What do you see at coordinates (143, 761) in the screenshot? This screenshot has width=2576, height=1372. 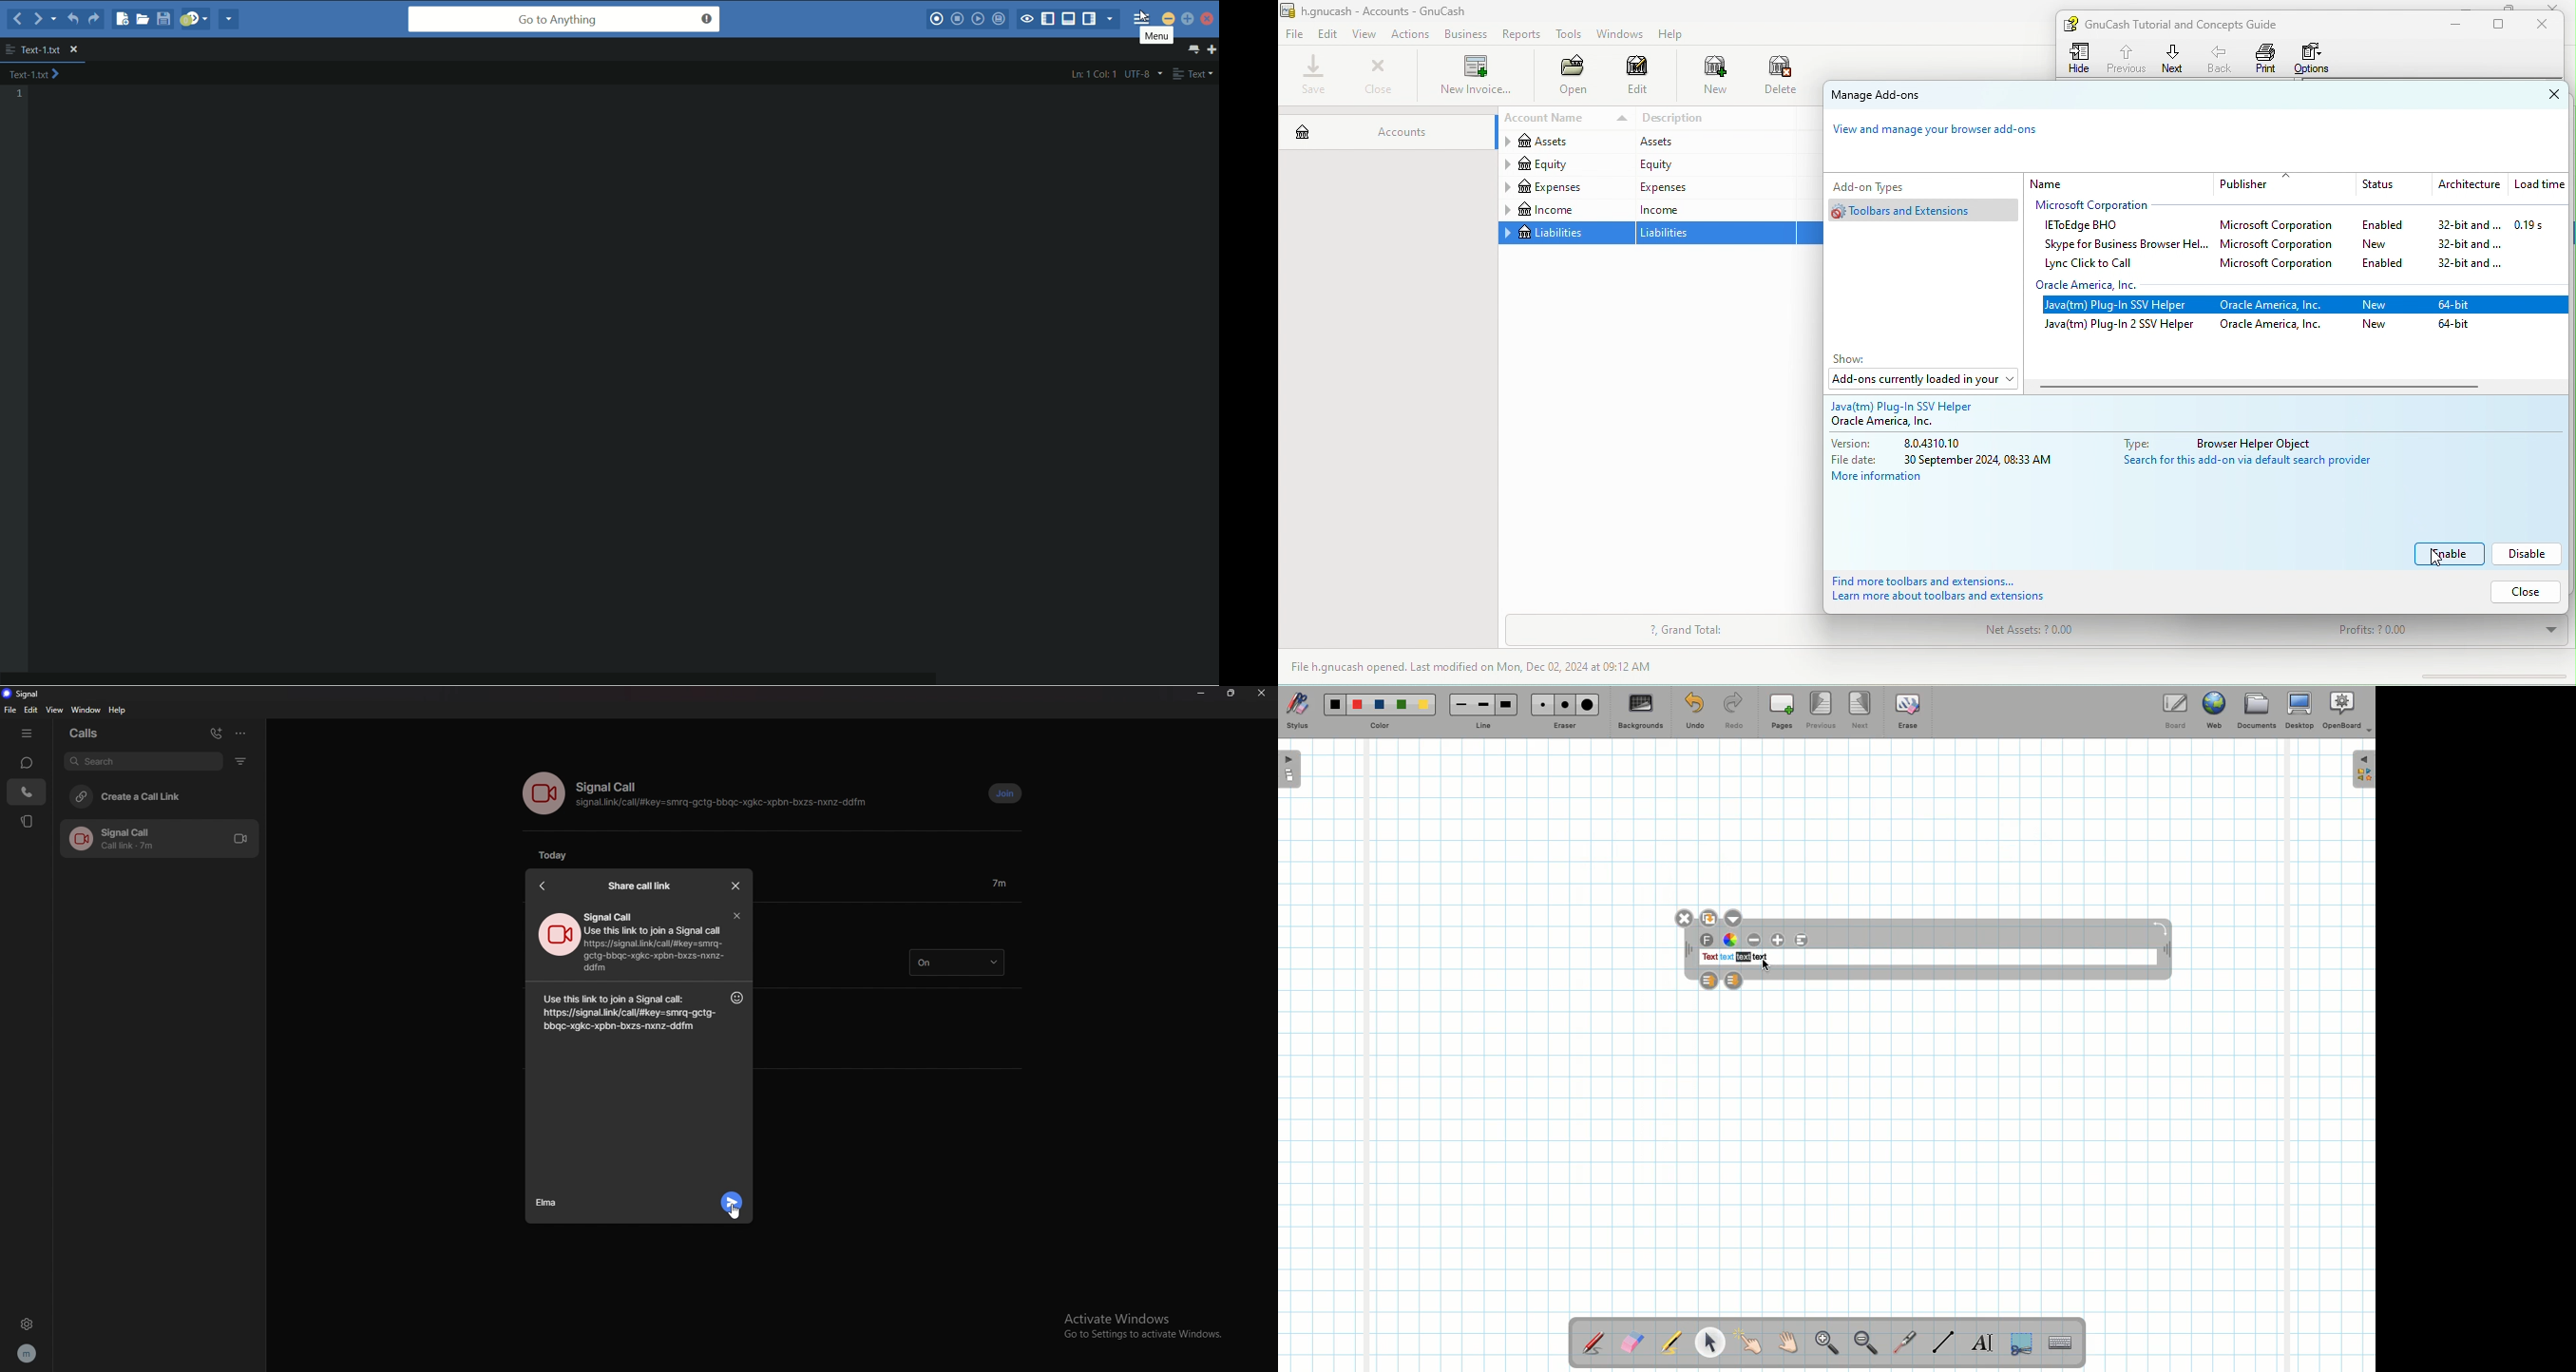 I see `search` at bounding box center [143, 761].